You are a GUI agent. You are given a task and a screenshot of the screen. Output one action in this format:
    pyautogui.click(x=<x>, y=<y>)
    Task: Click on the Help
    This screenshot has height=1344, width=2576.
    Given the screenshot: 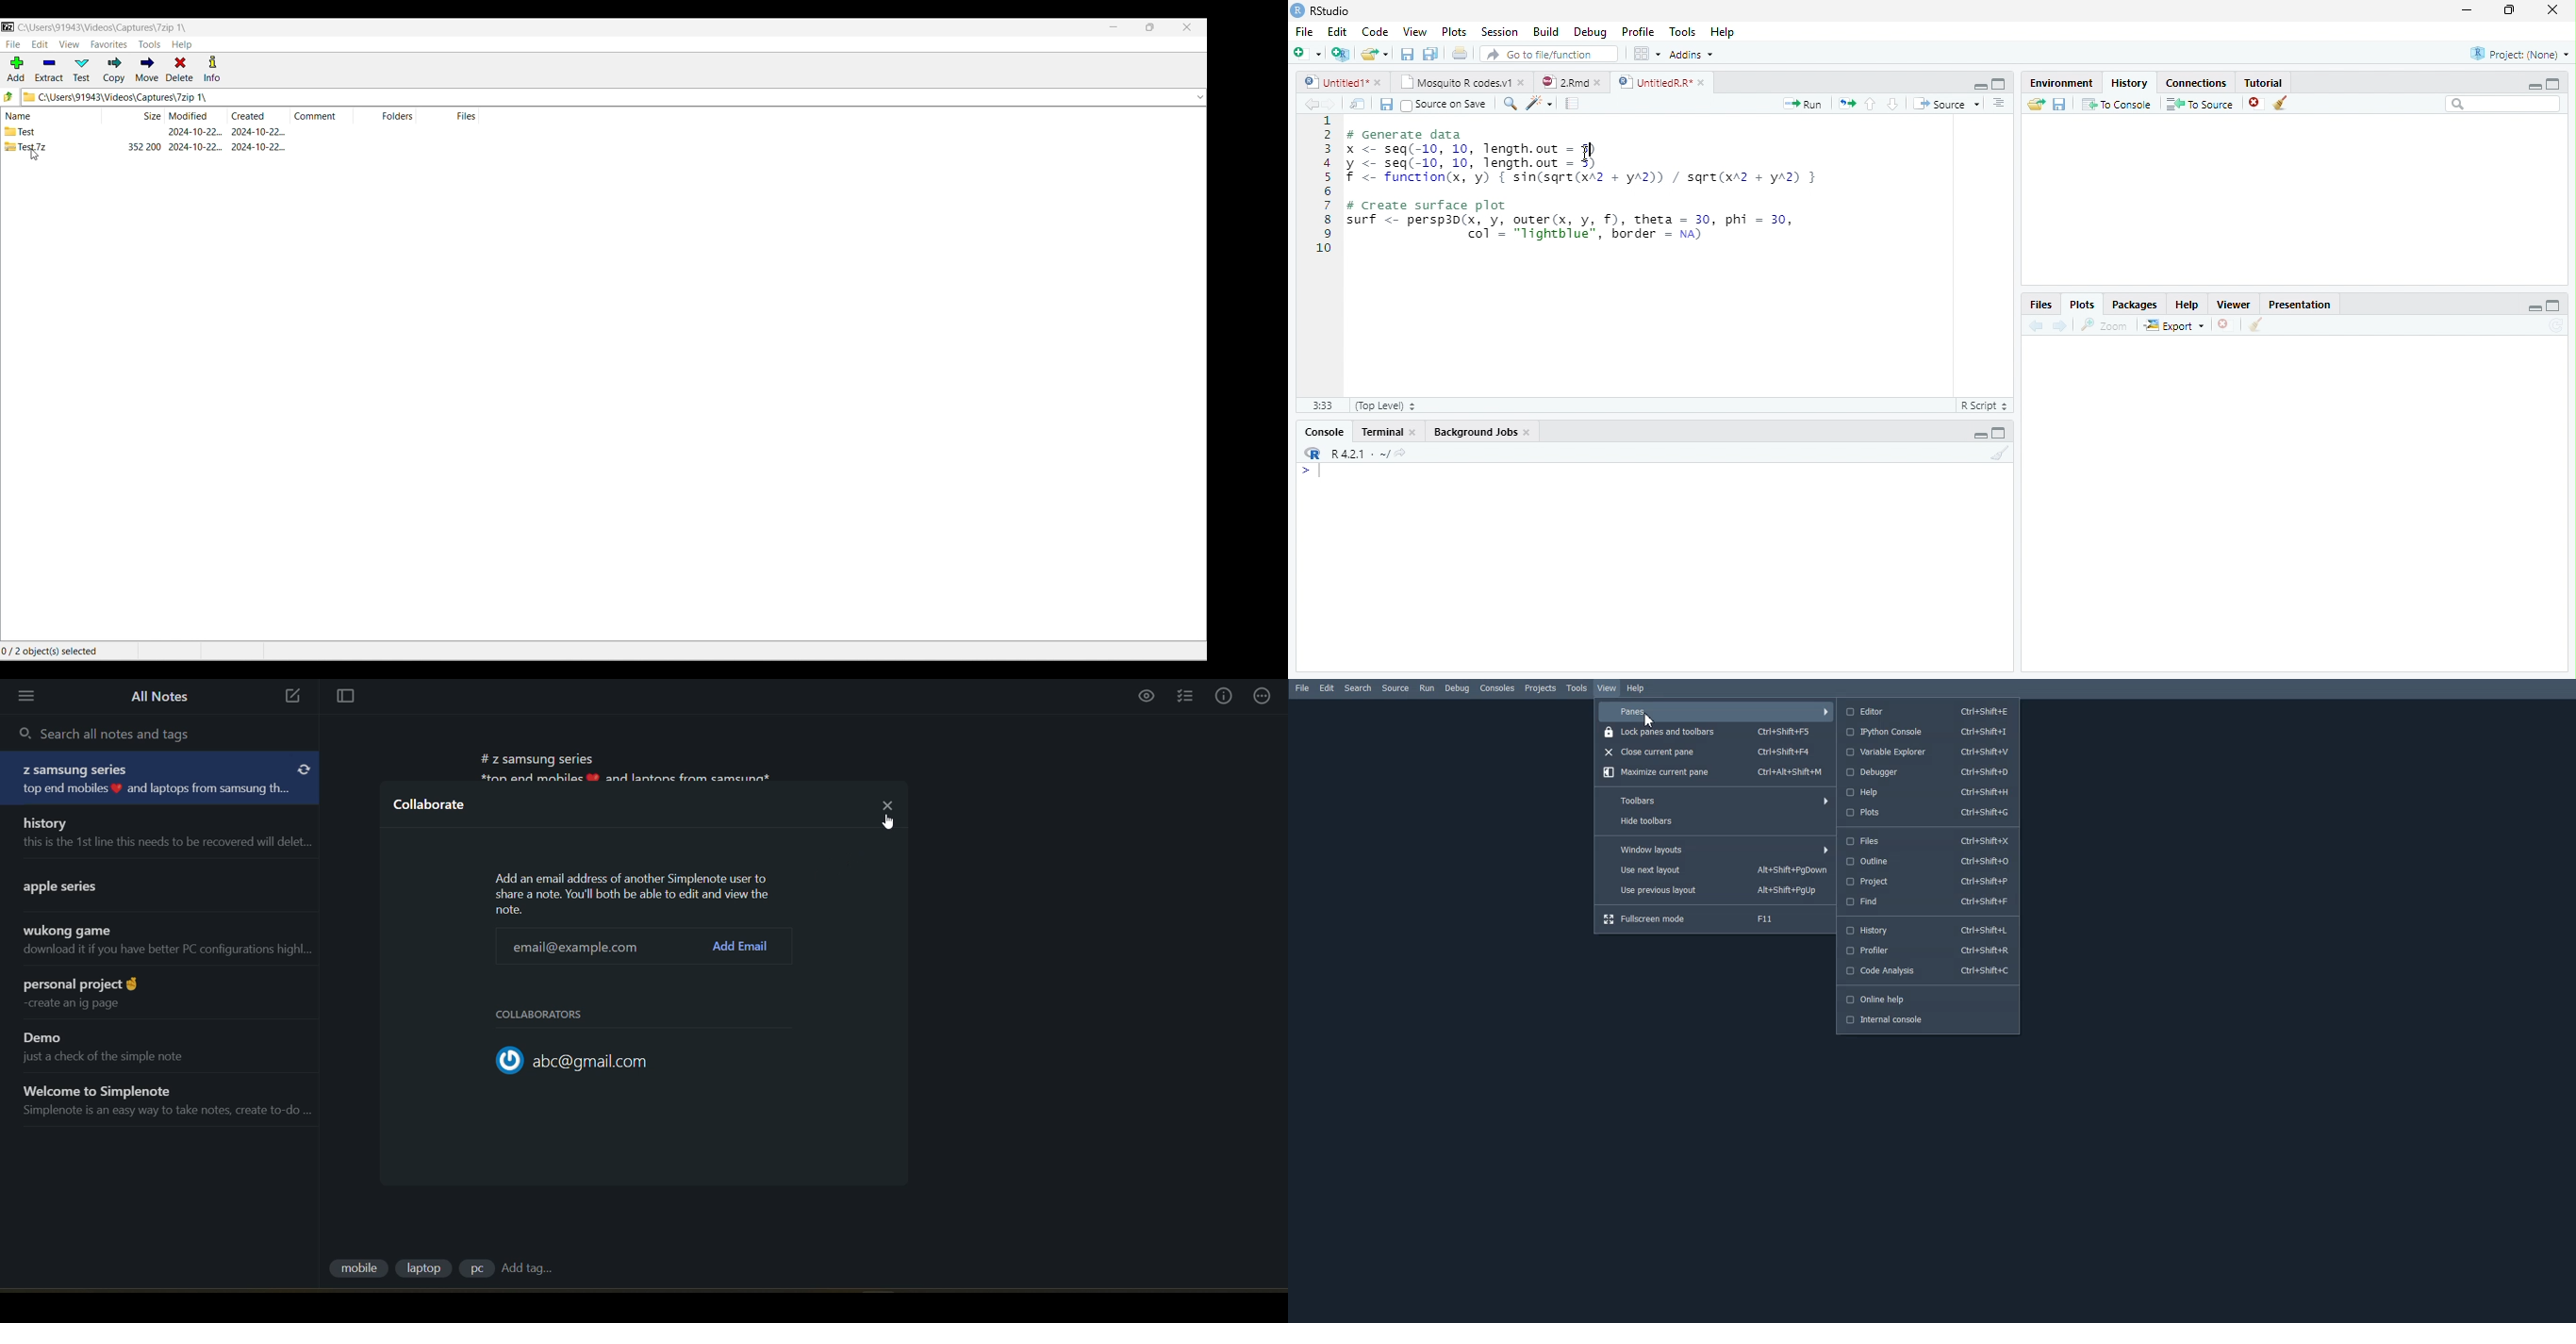 What is the action you would take?
    pyautogui.click(x=2188, y=304)
    